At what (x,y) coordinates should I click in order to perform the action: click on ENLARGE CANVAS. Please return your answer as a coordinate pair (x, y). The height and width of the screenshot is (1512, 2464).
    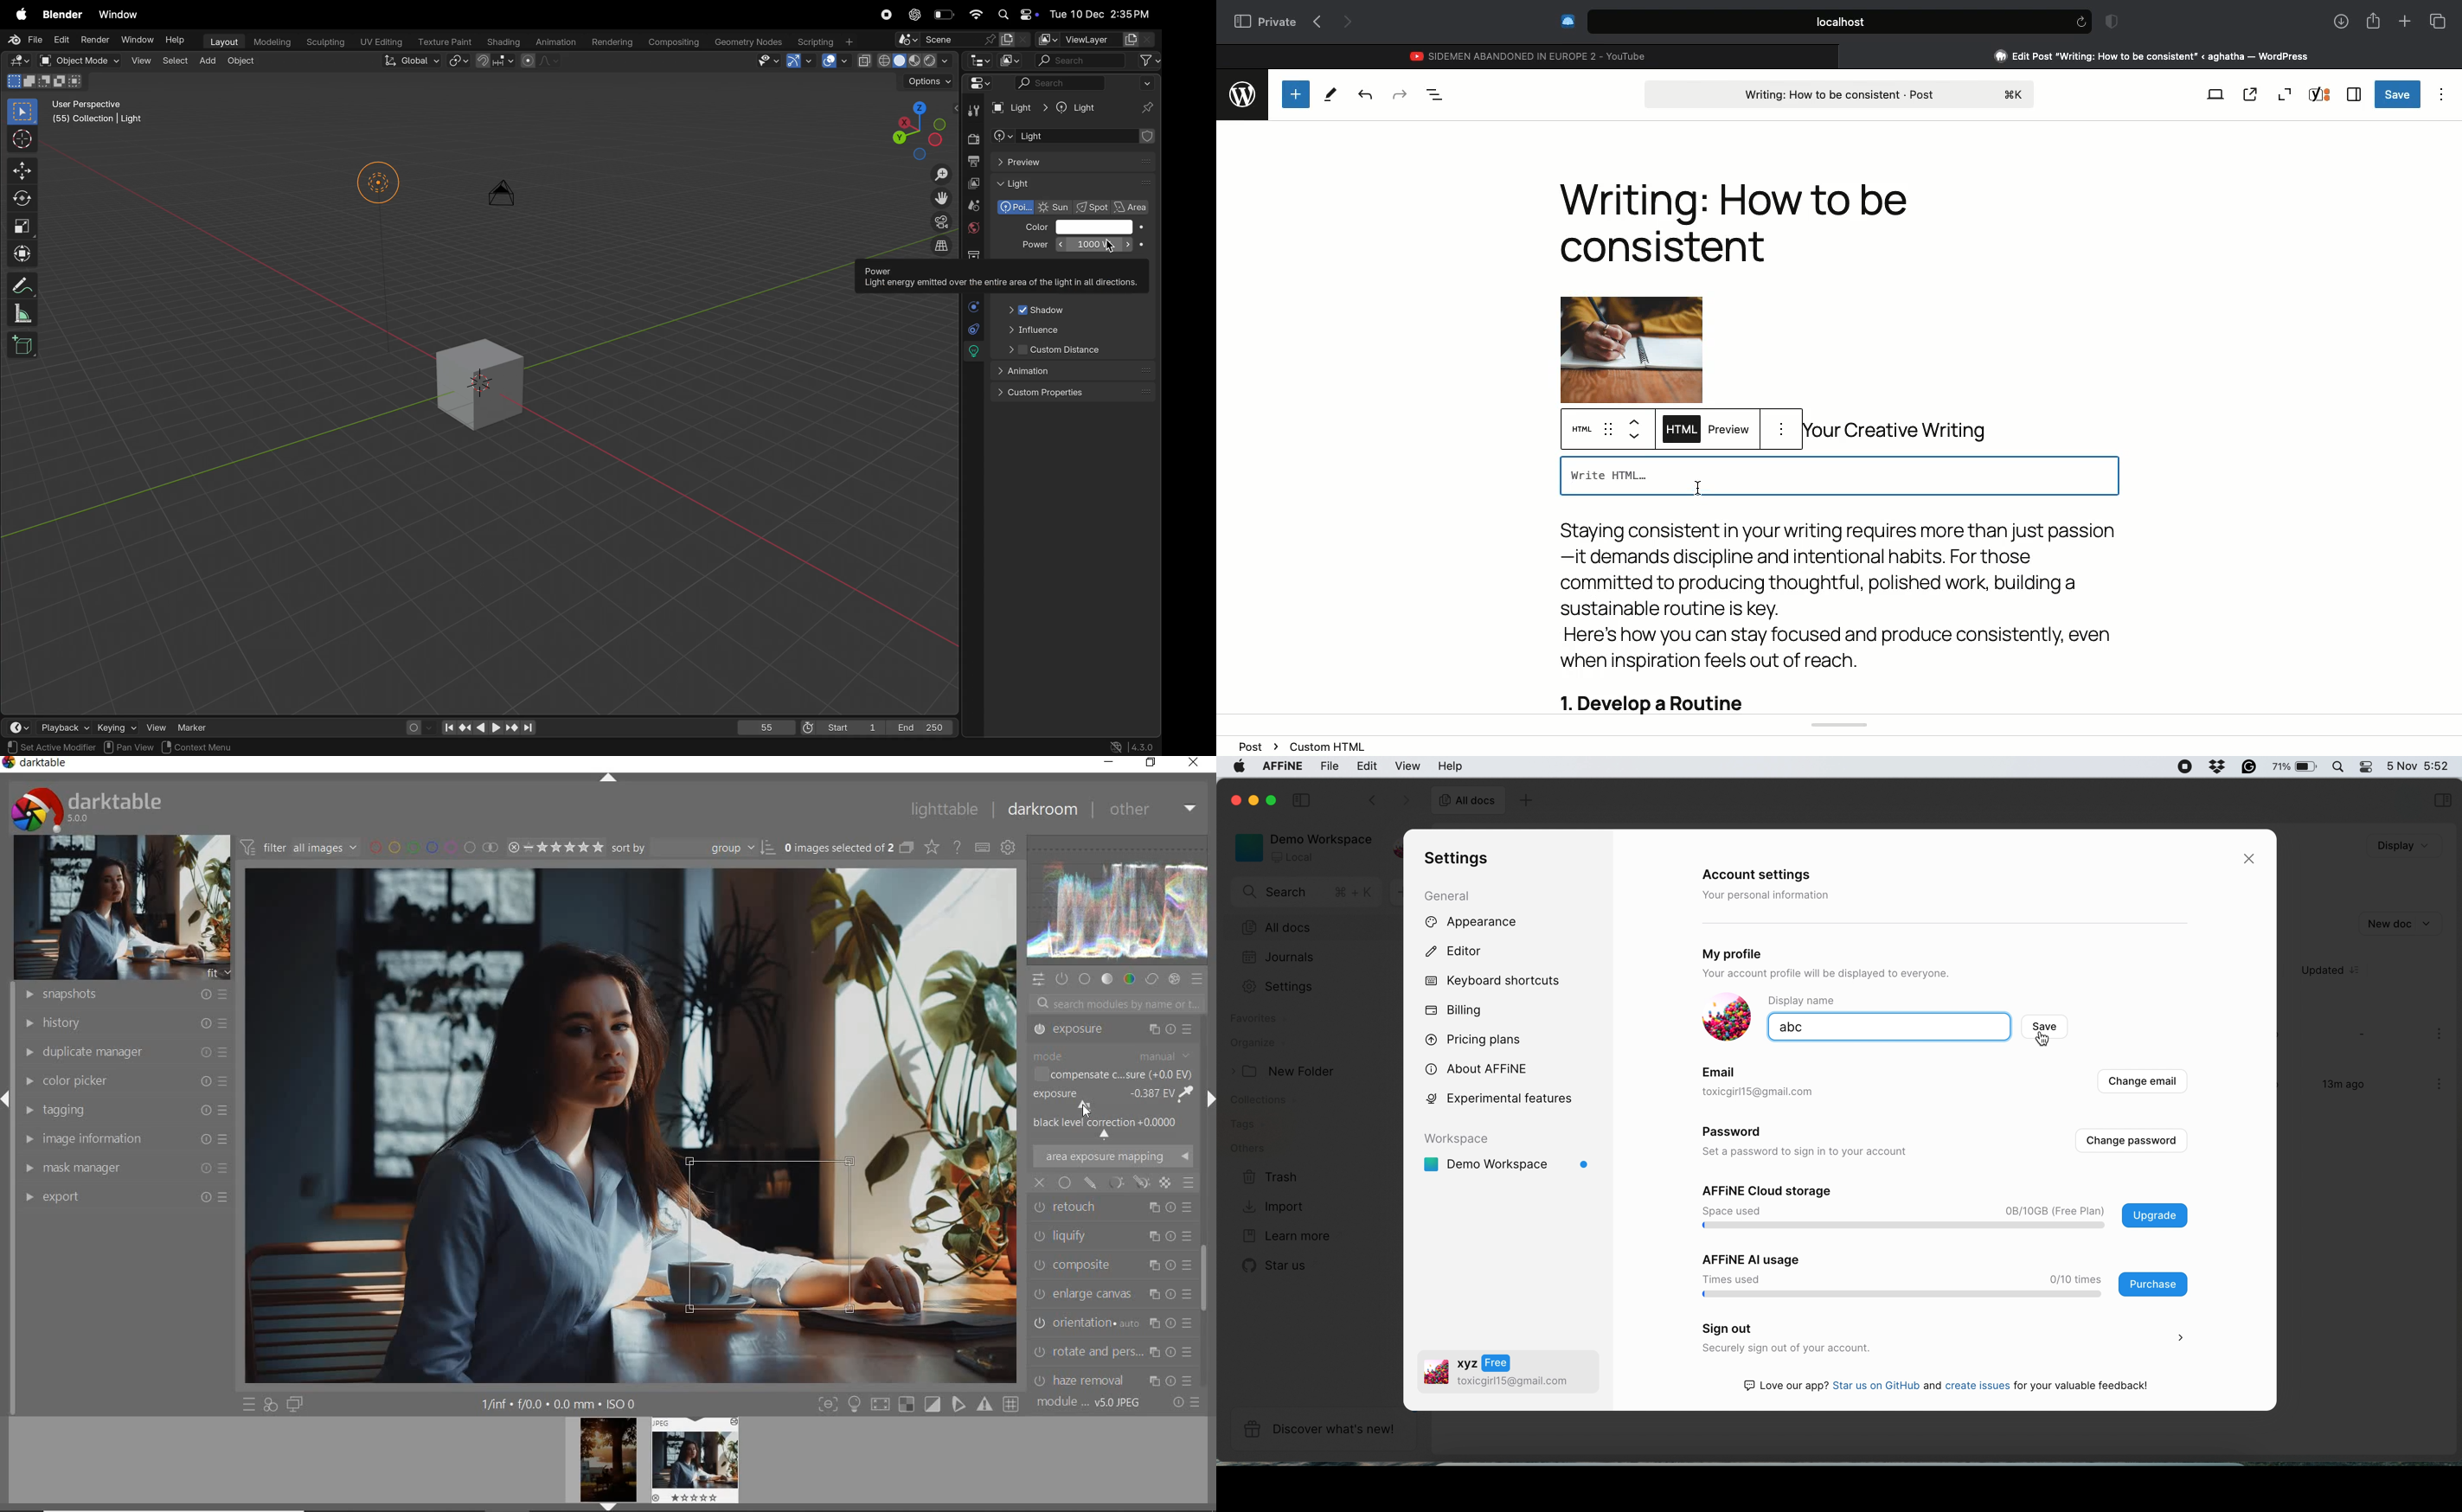
    Looking at the image, I should click on (1112, 1204).